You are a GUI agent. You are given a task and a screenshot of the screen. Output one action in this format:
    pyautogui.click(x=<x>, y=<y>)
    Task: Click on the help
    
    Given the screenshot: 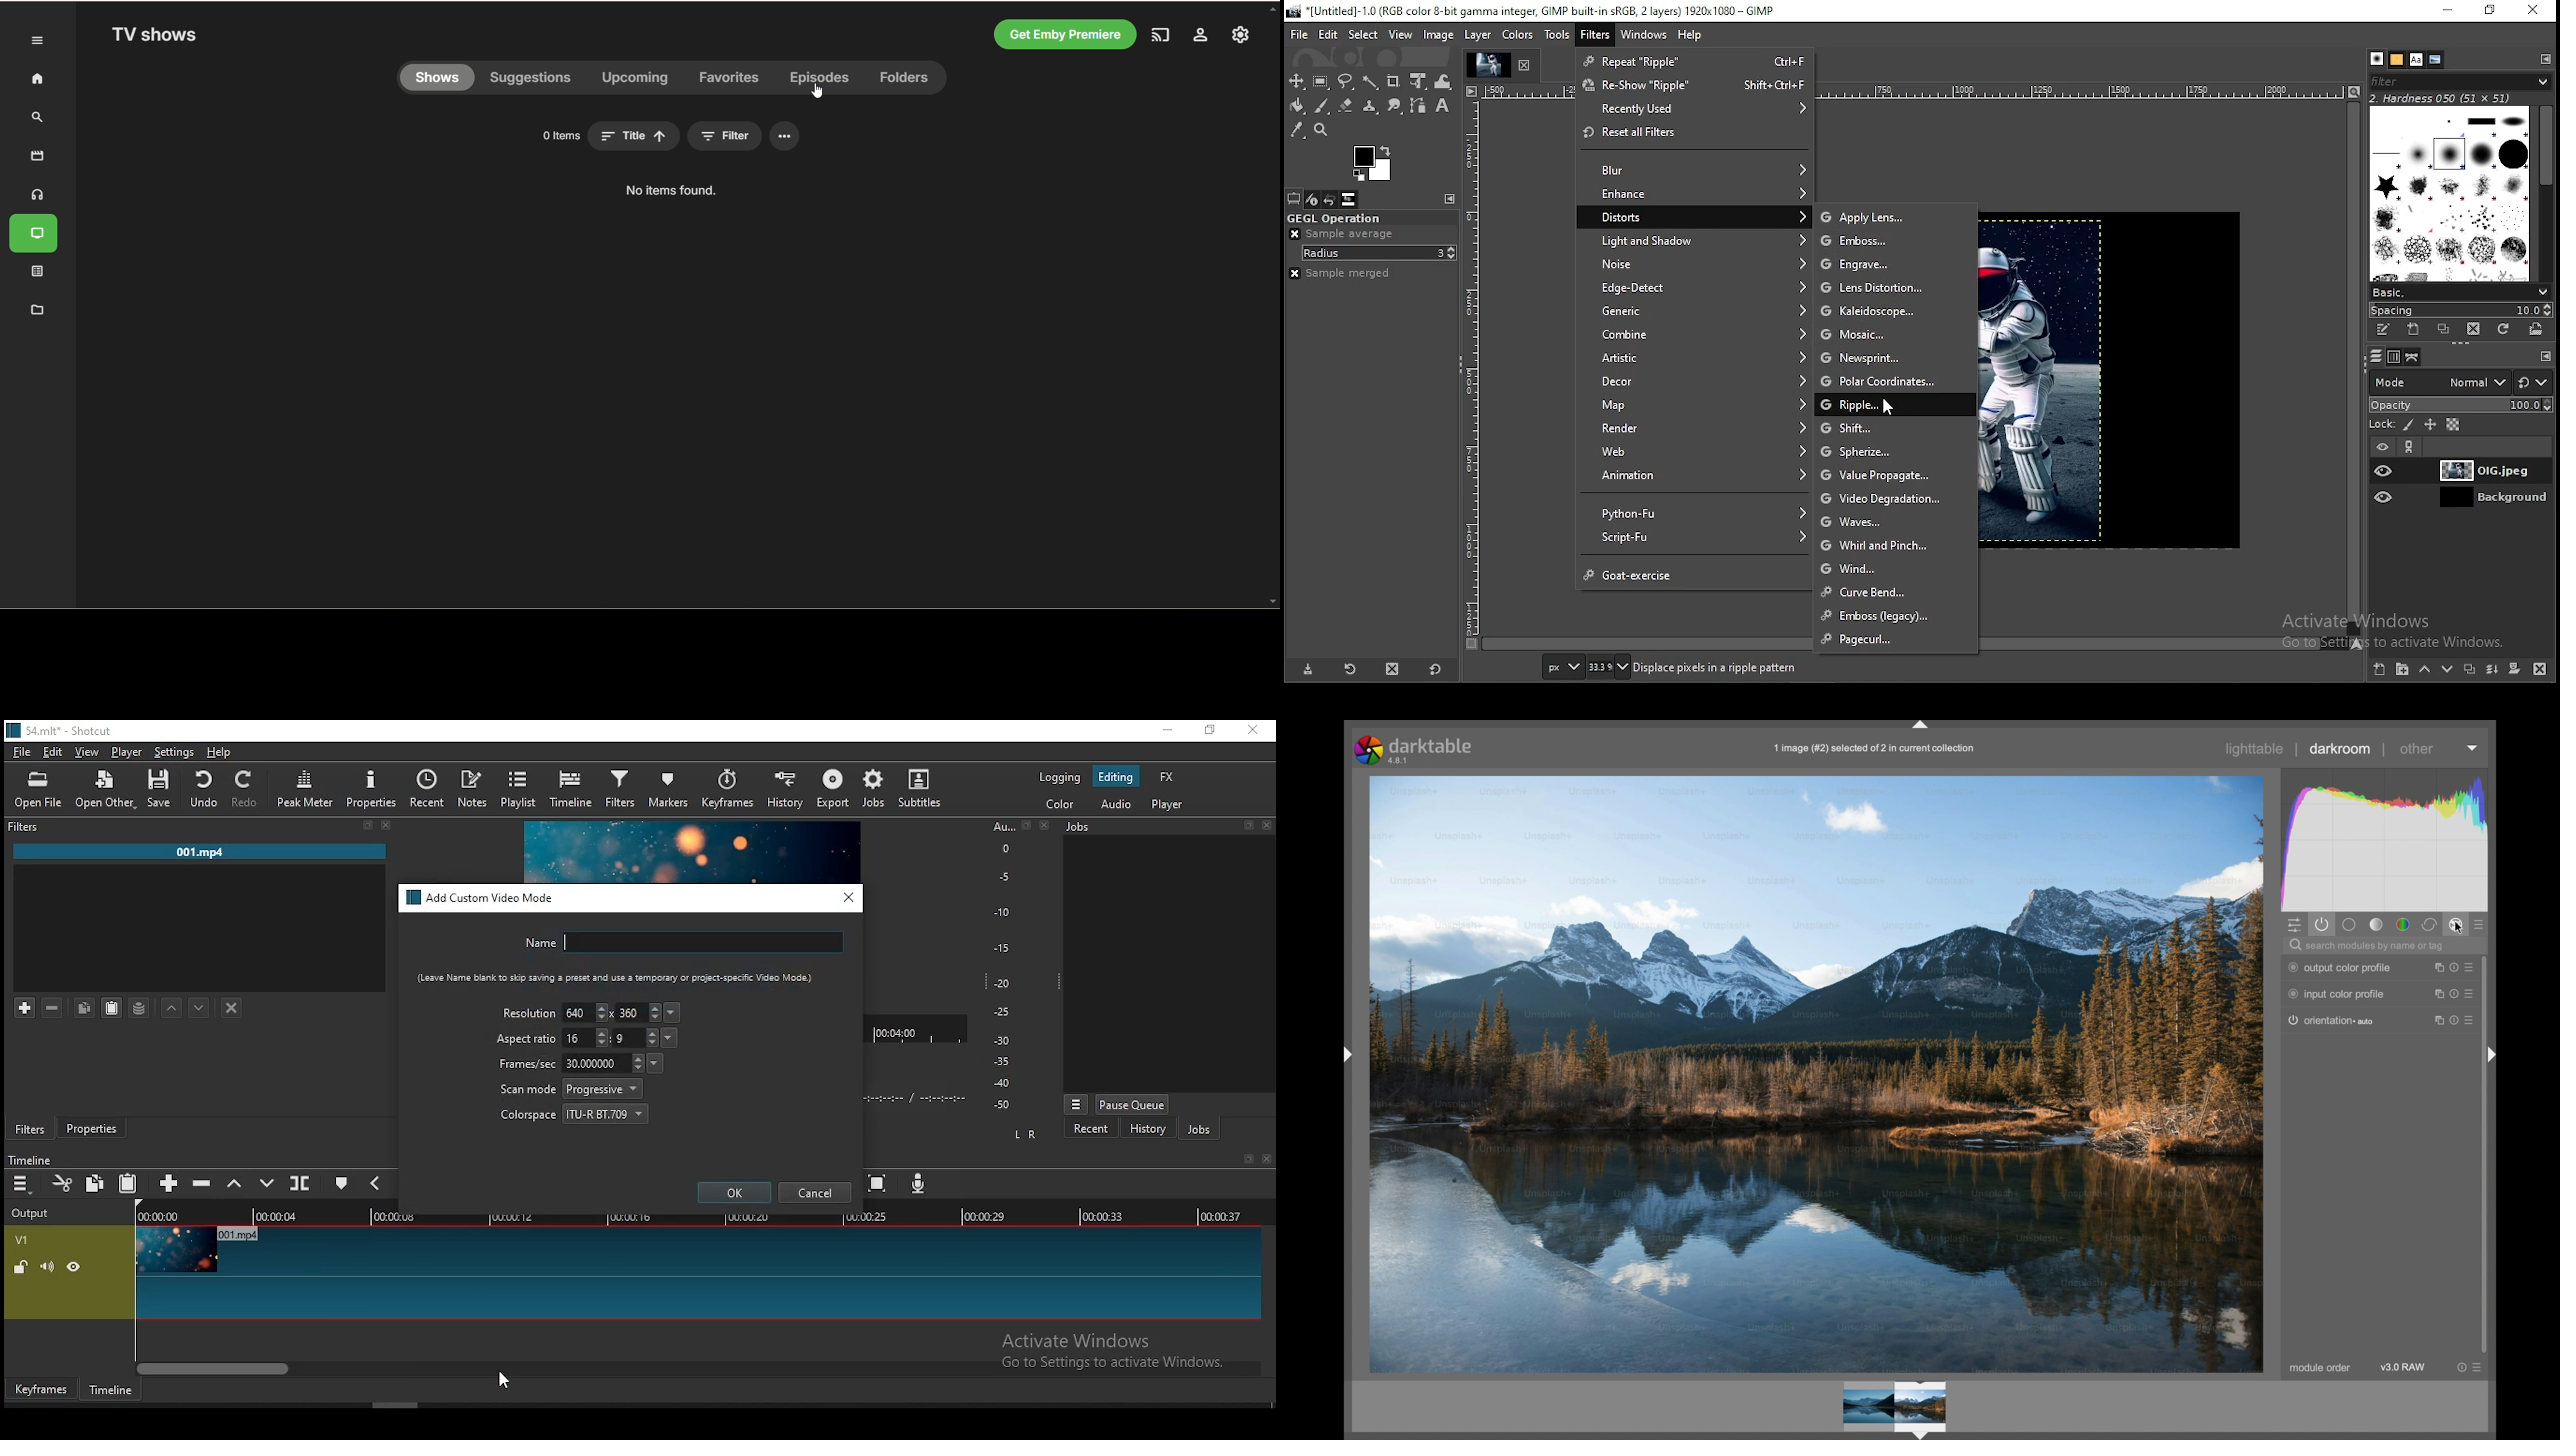 What is the action you would take?
    pyautogui.click(x=219, y=752)
    